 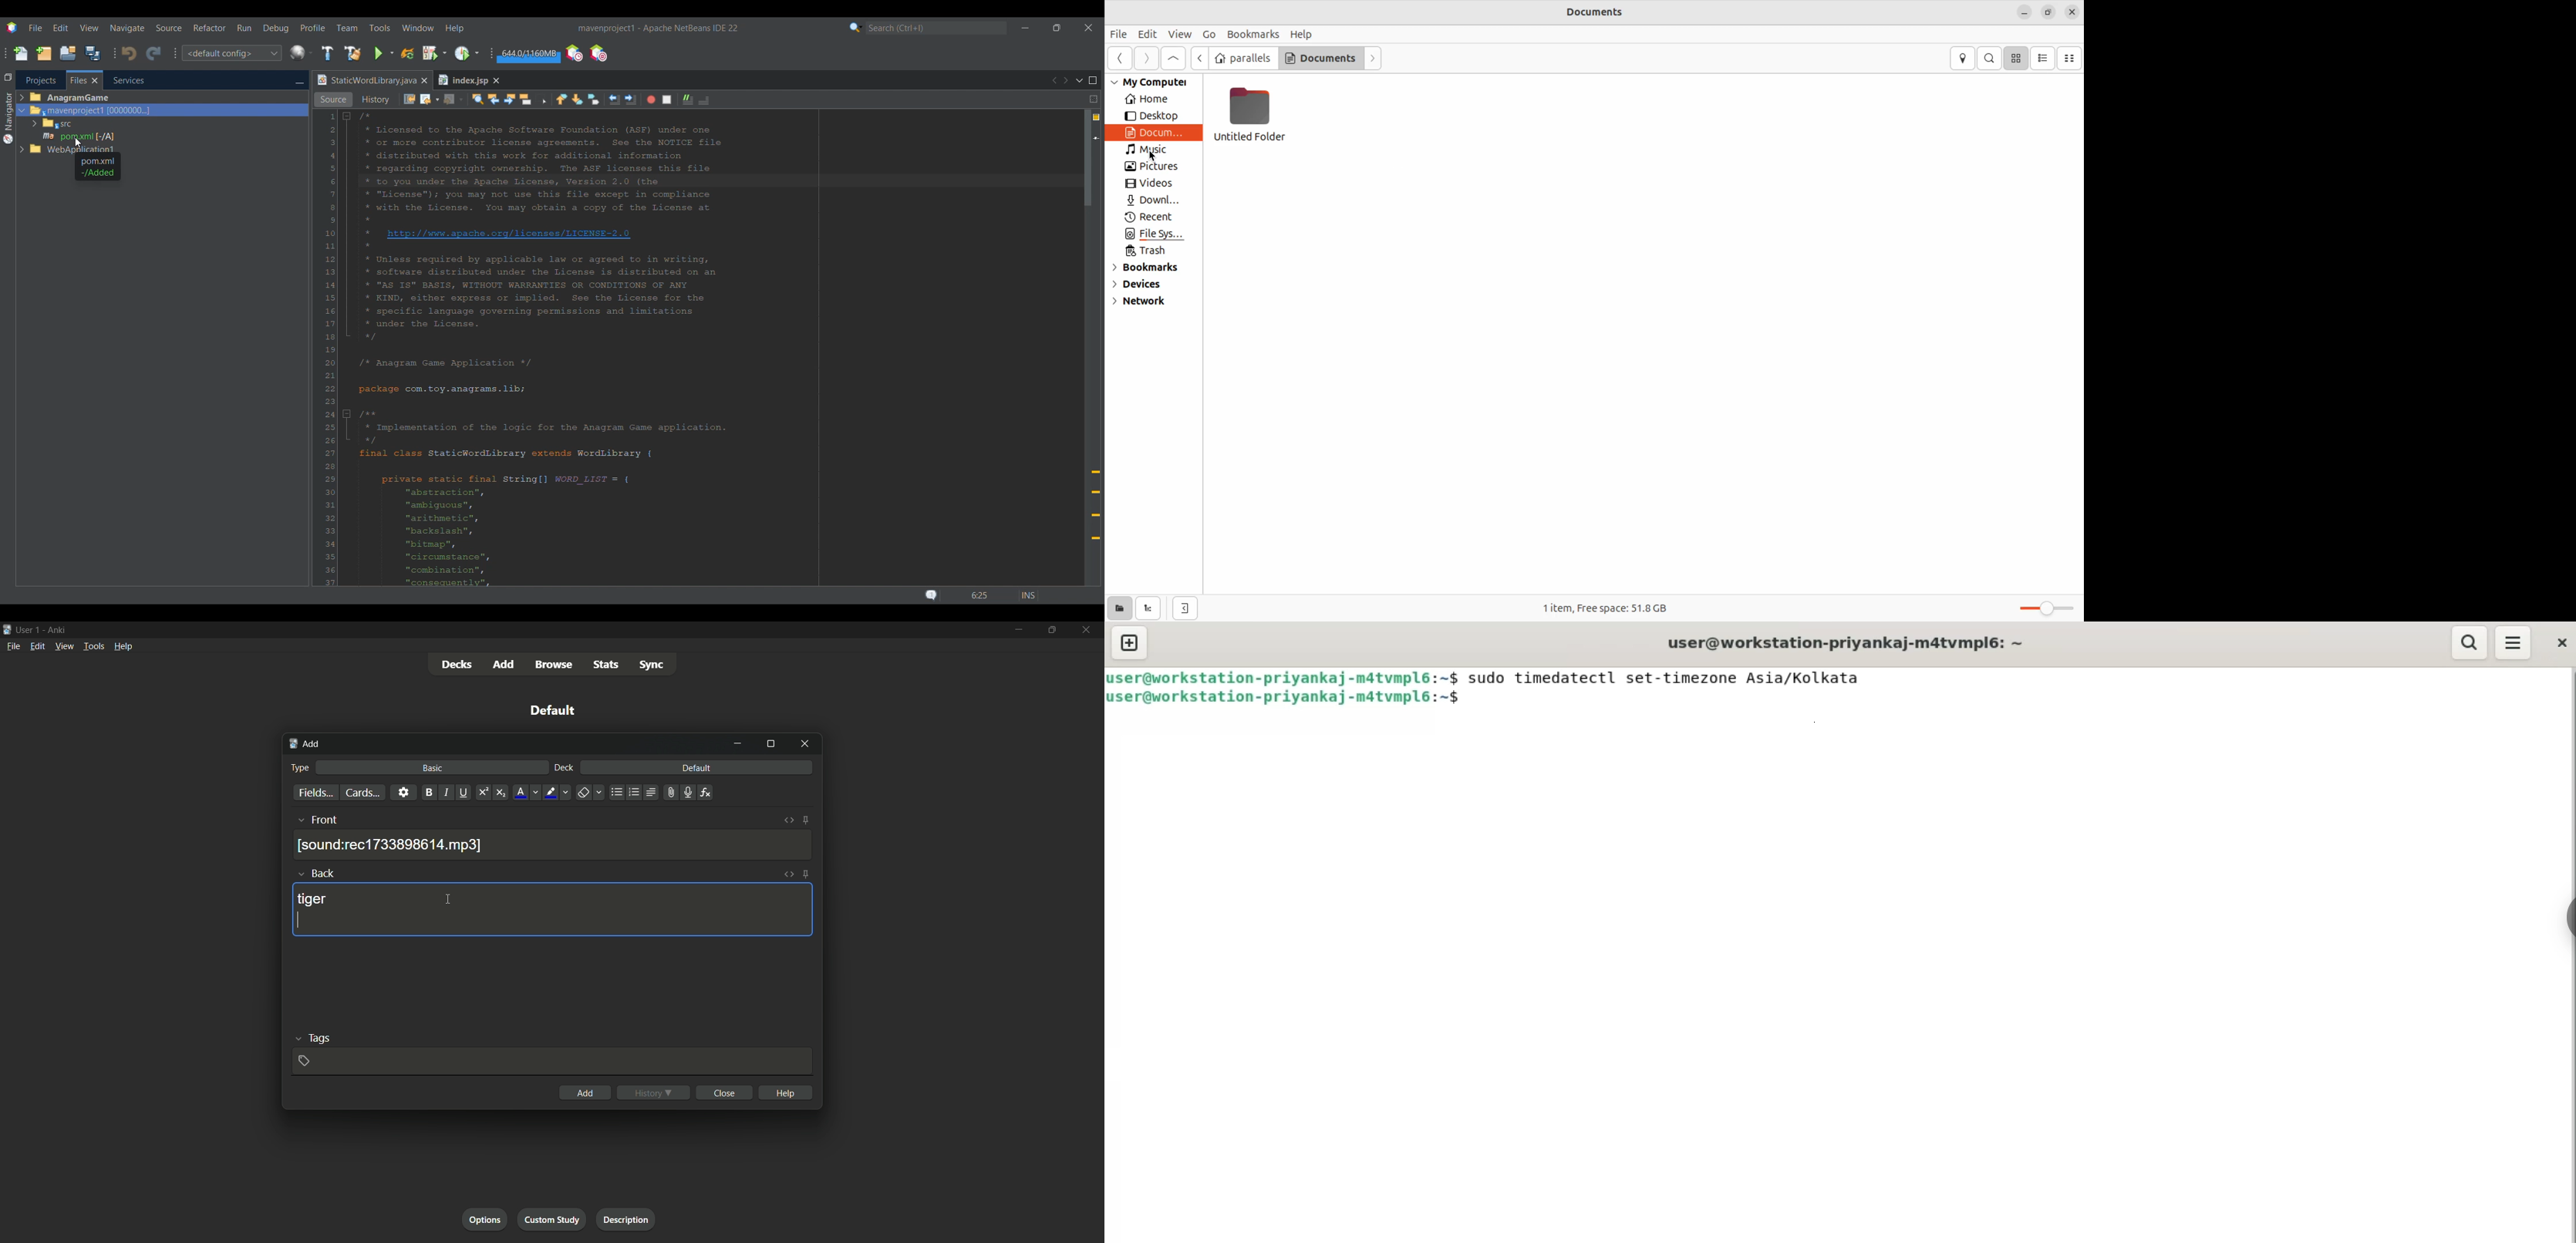 I want to click on tags, so click(x=319, y=1039).